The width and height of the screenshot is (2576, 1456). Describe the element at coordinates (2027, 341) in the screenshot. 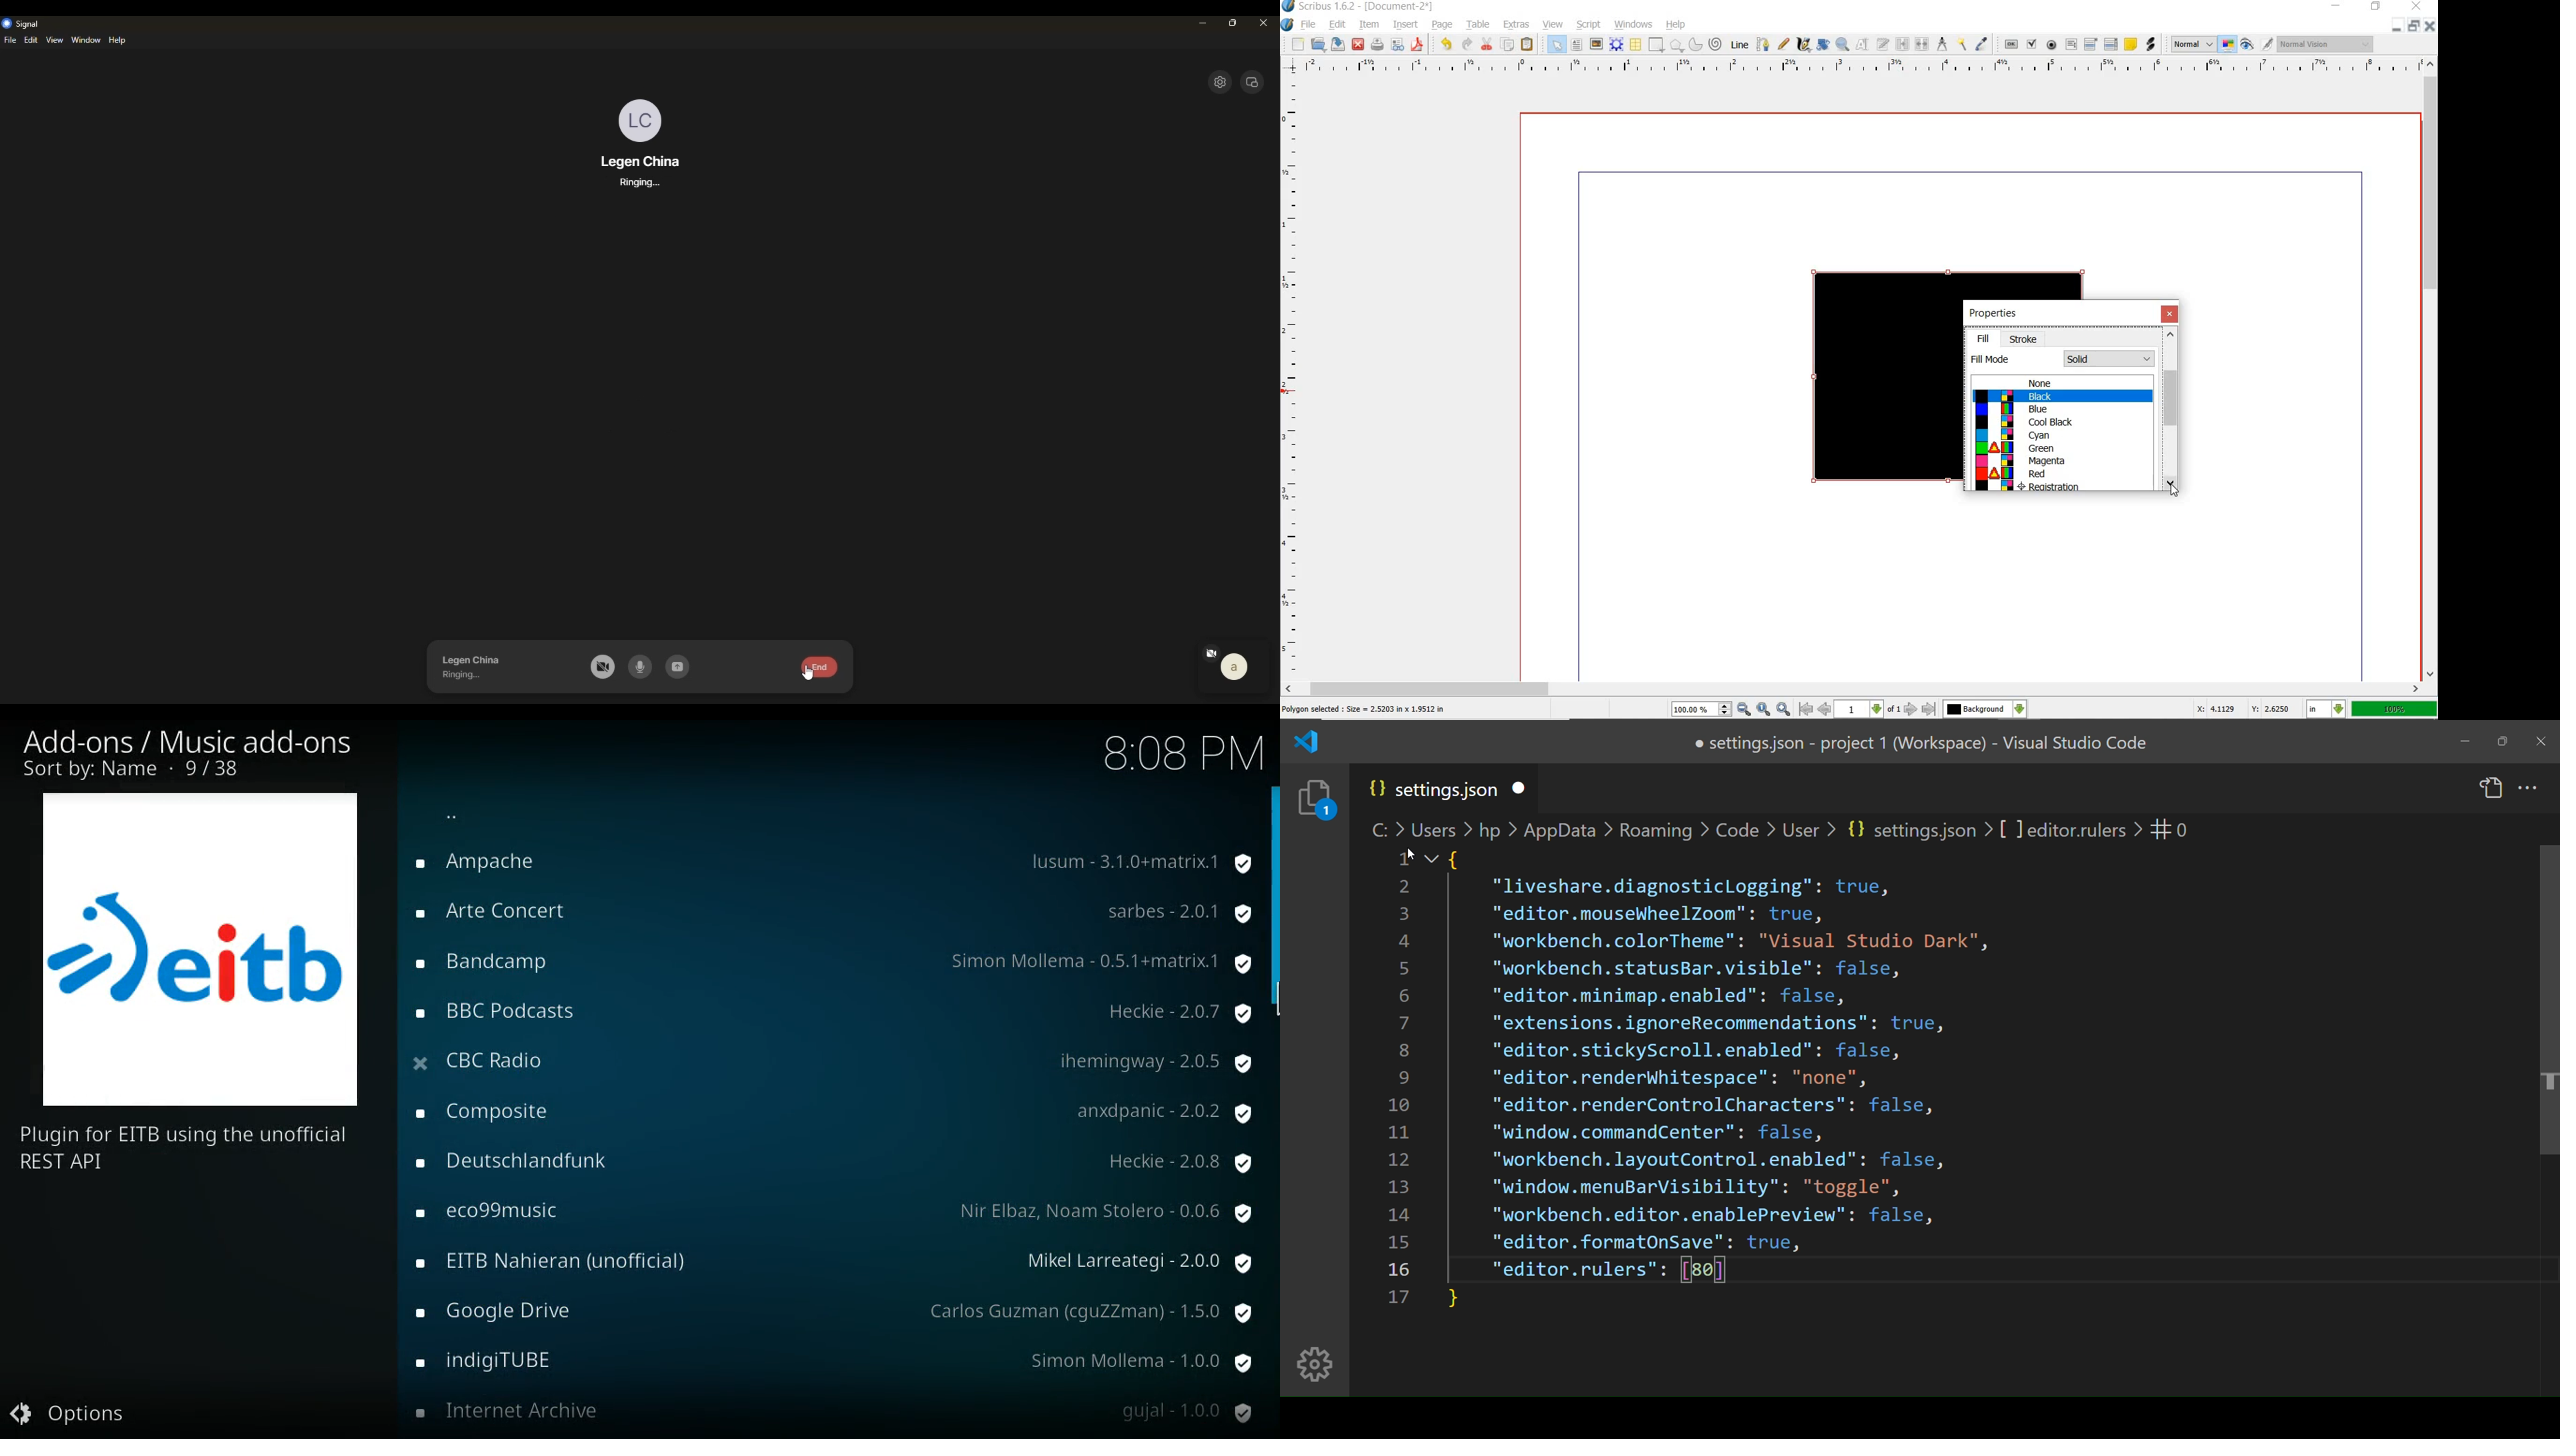

I see `stroke` at that location.